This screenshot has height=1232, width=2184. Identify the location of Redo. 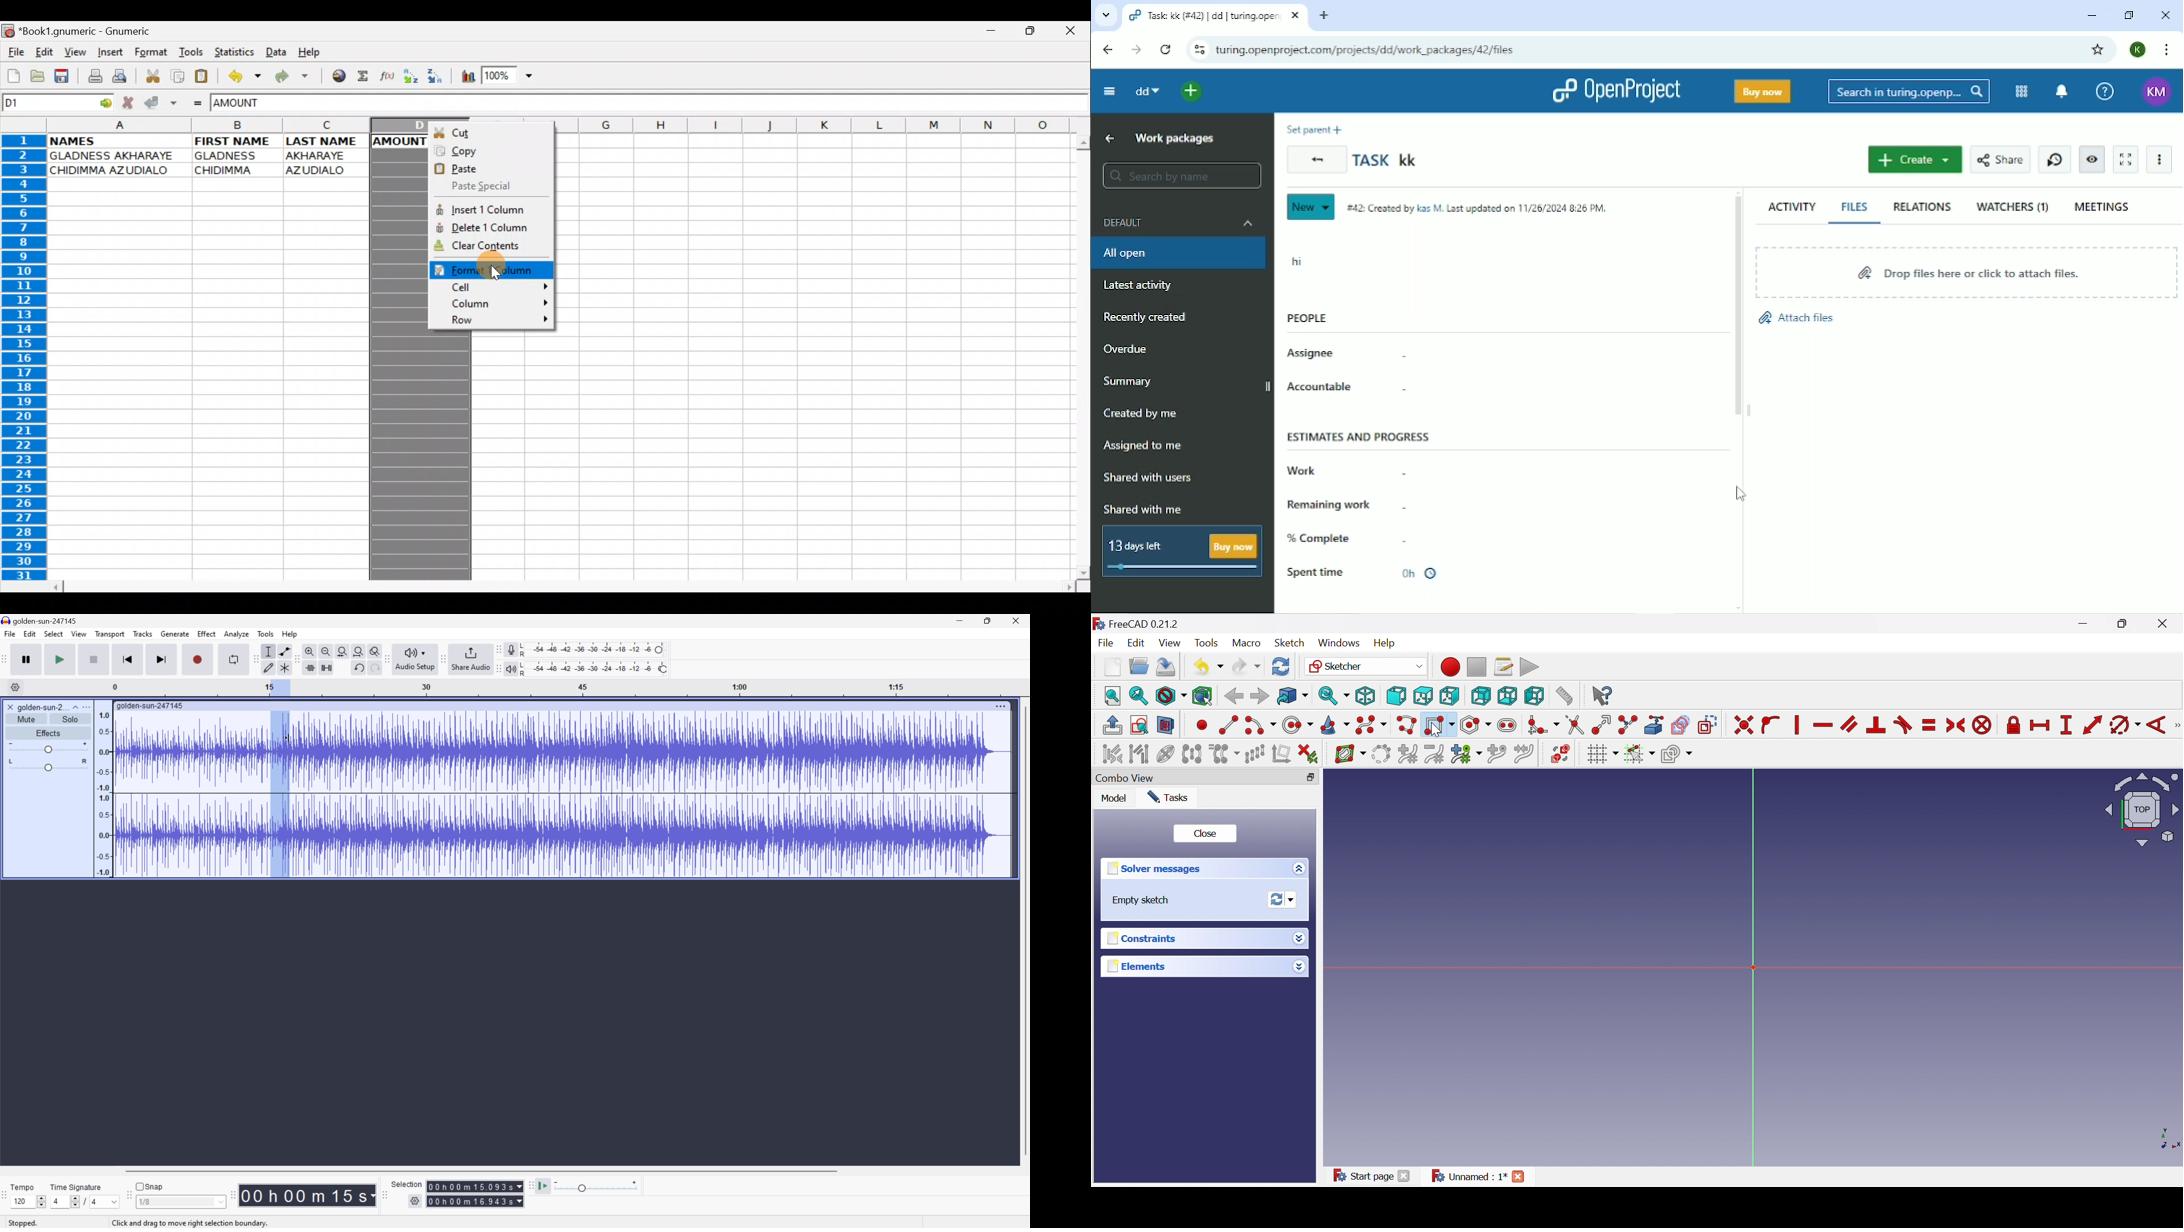
(373, 671).